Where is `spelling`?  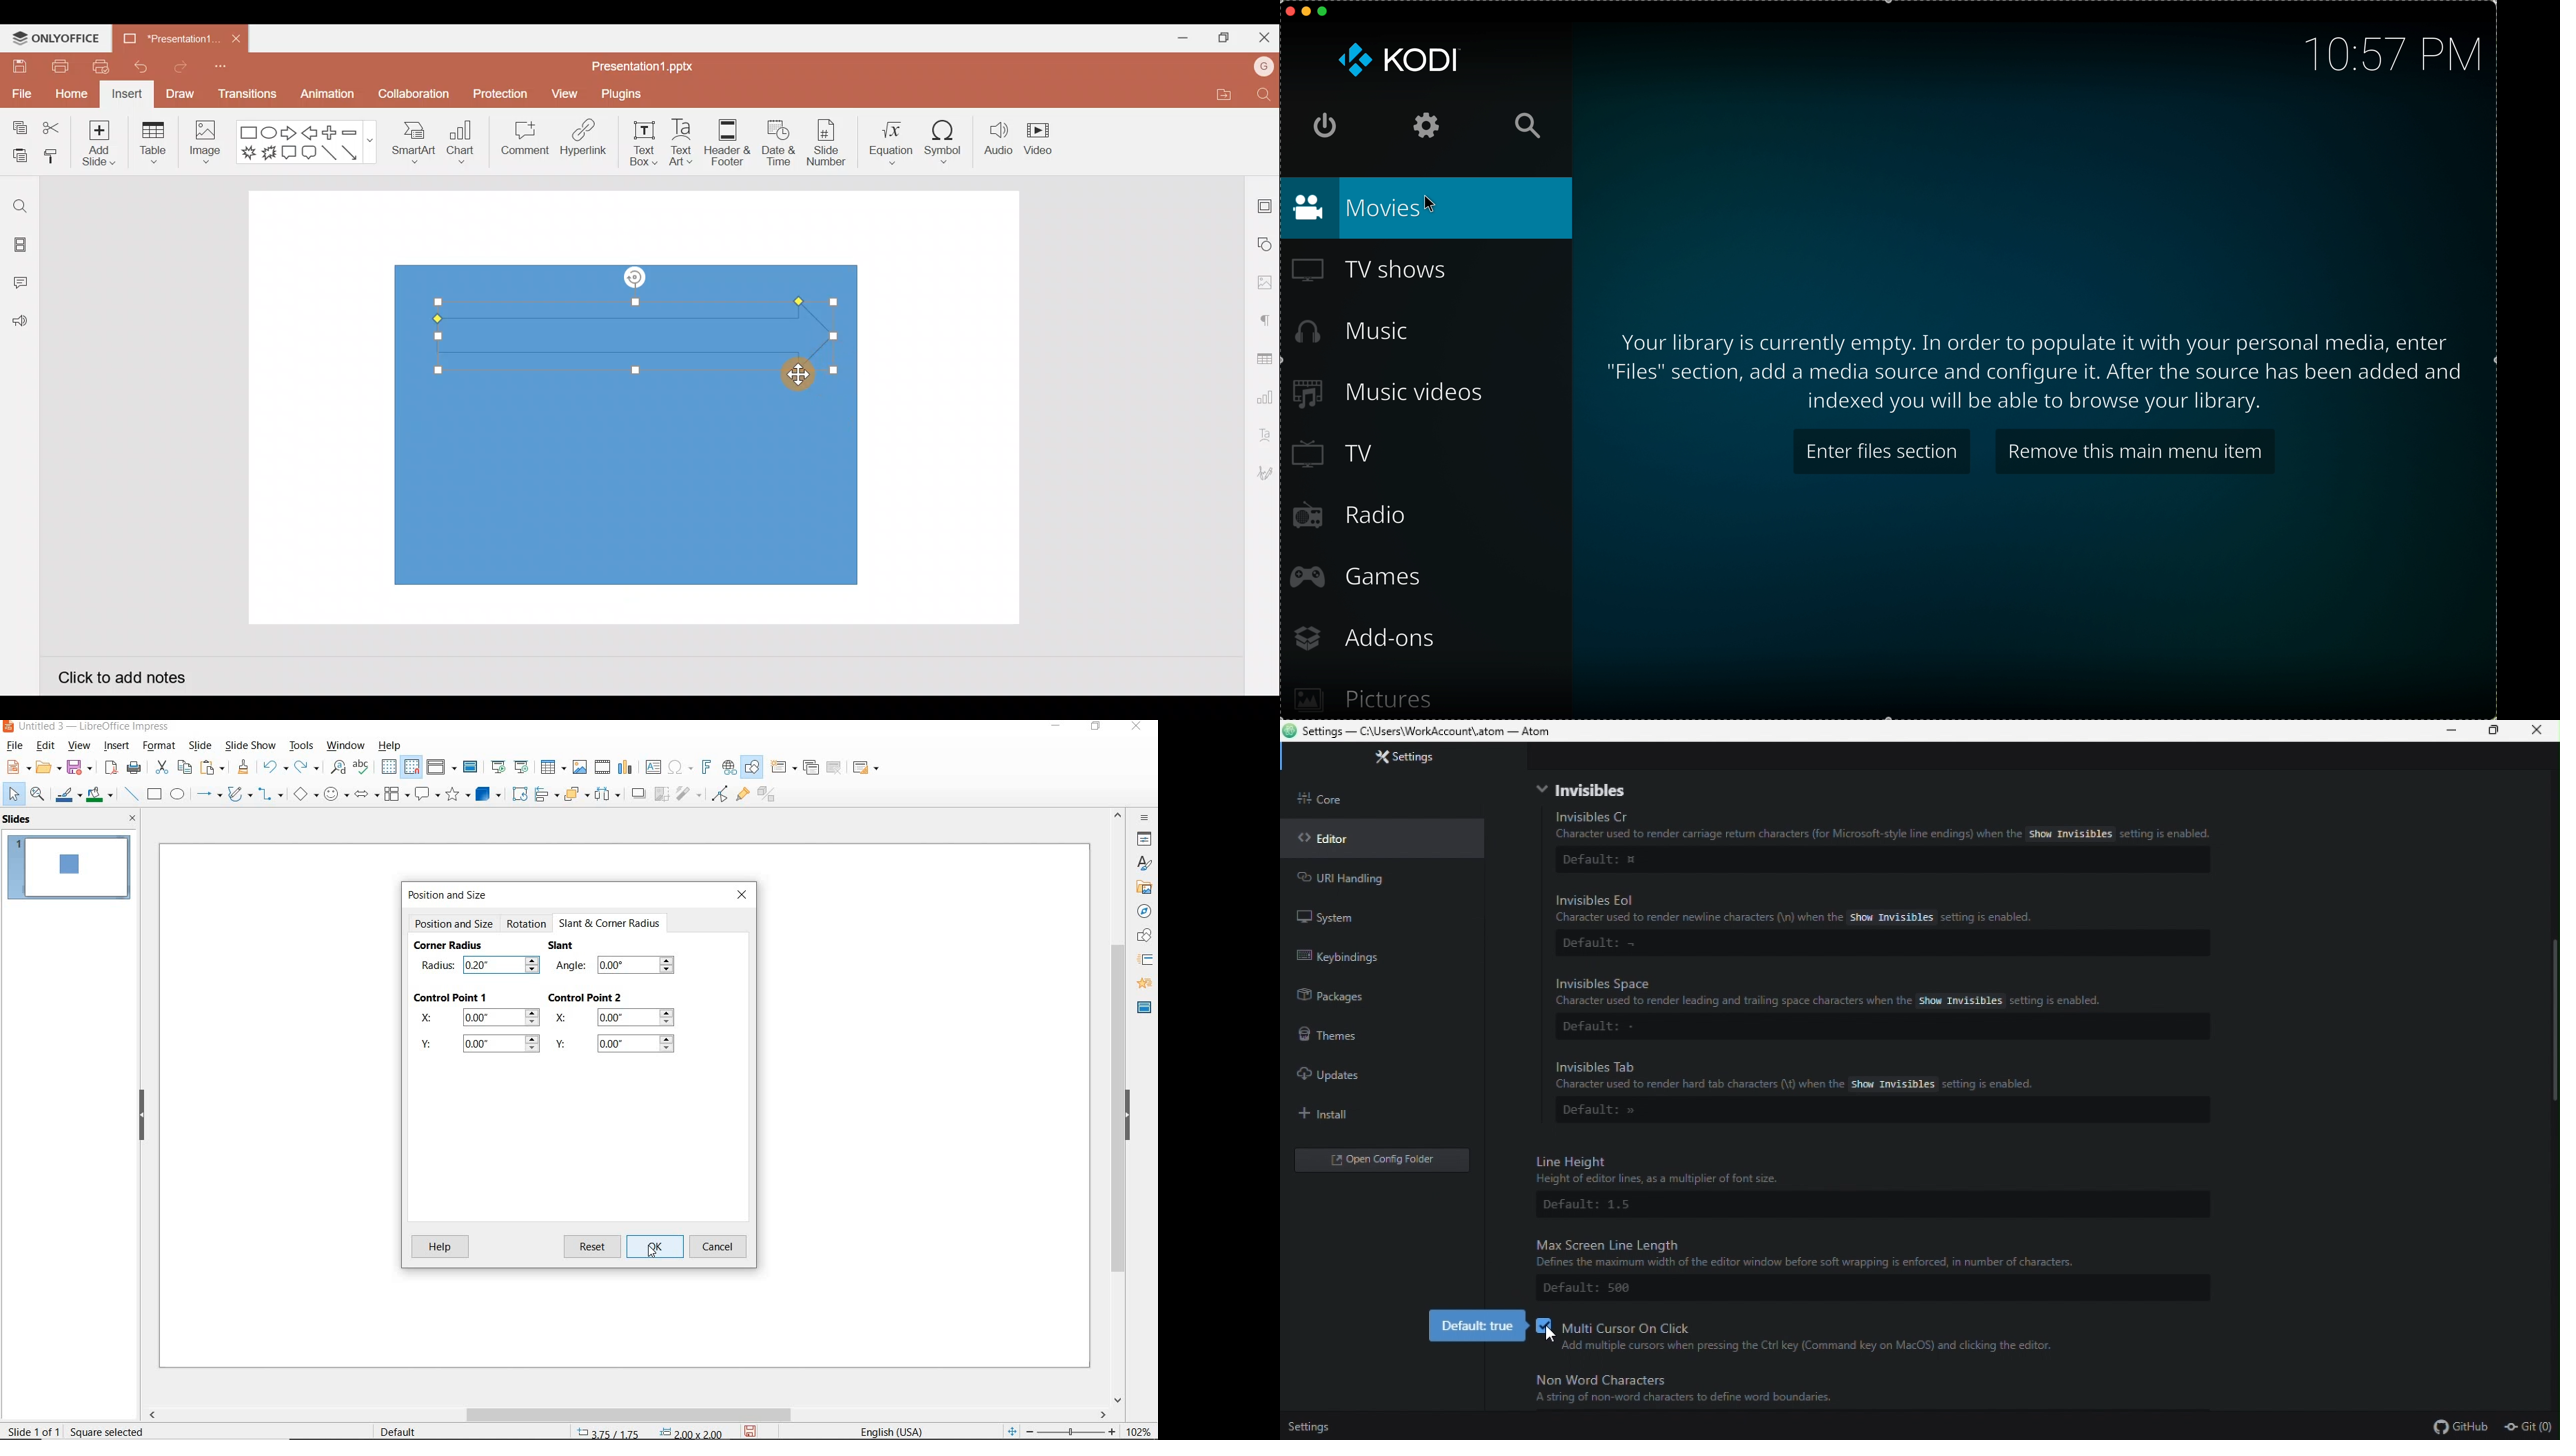
spelling is located at coordinates (363, 770).